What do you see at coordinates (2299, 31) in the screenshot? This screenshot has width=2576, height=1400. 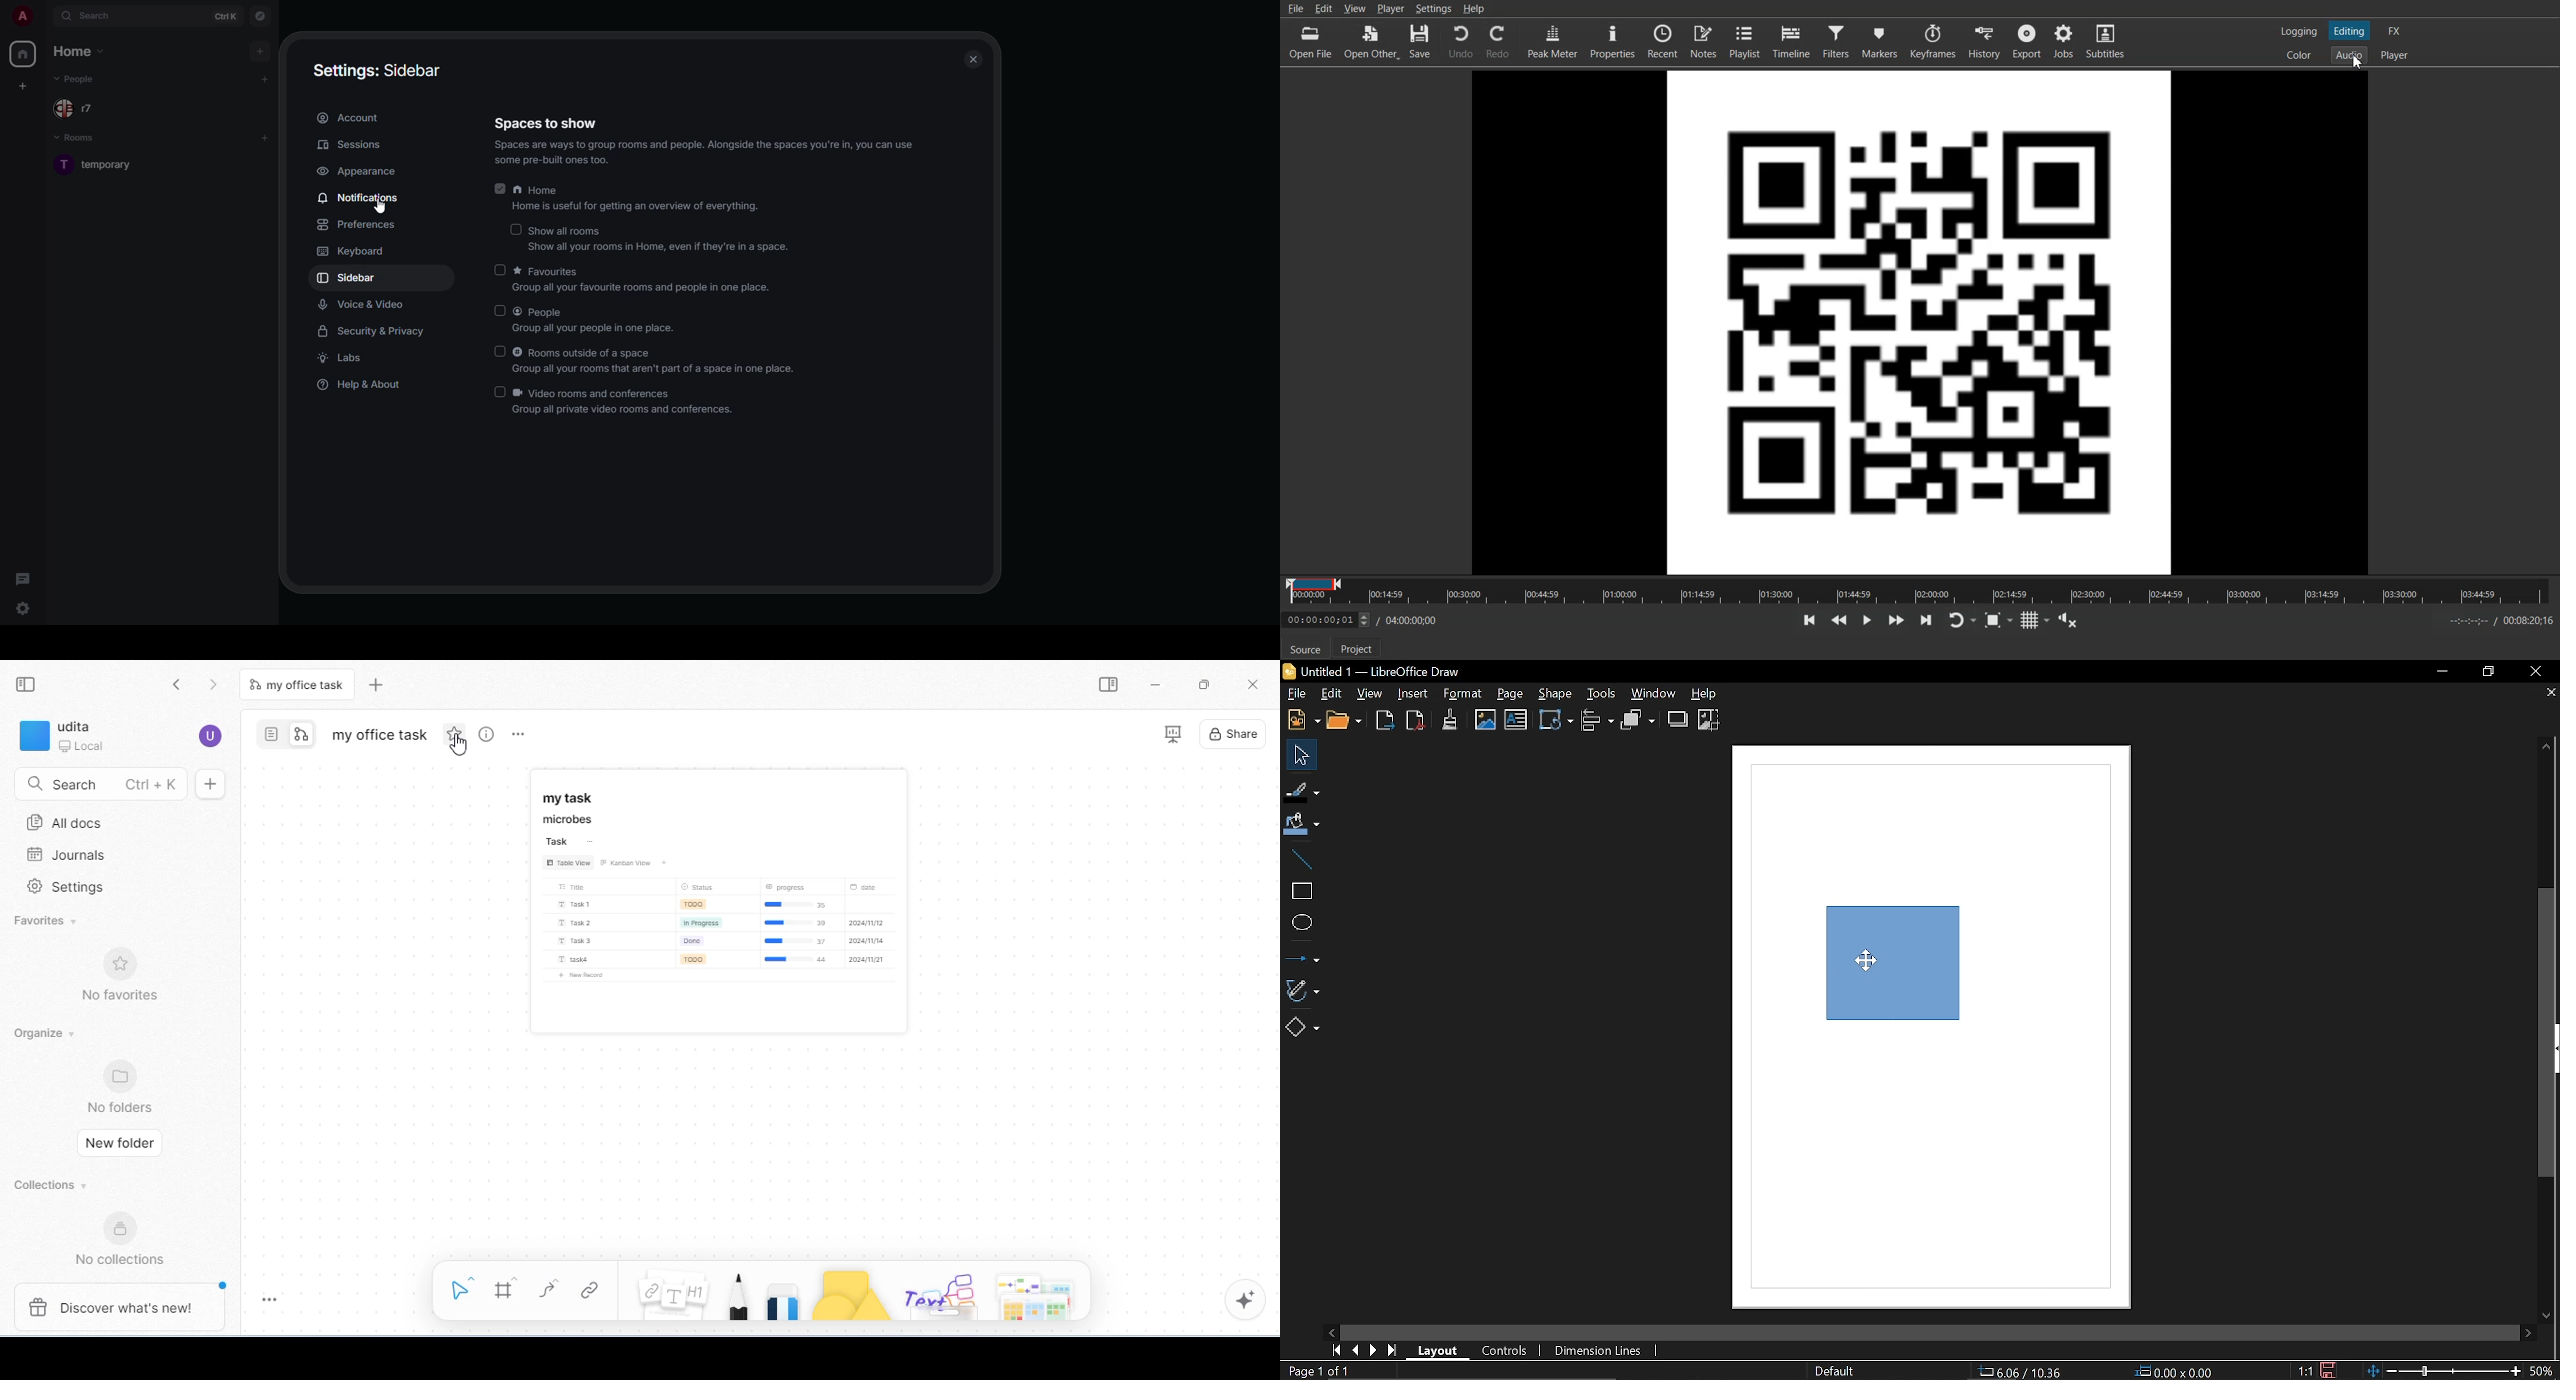 I see `Switch to the Logging layout` at bounding box center [2299, 31].